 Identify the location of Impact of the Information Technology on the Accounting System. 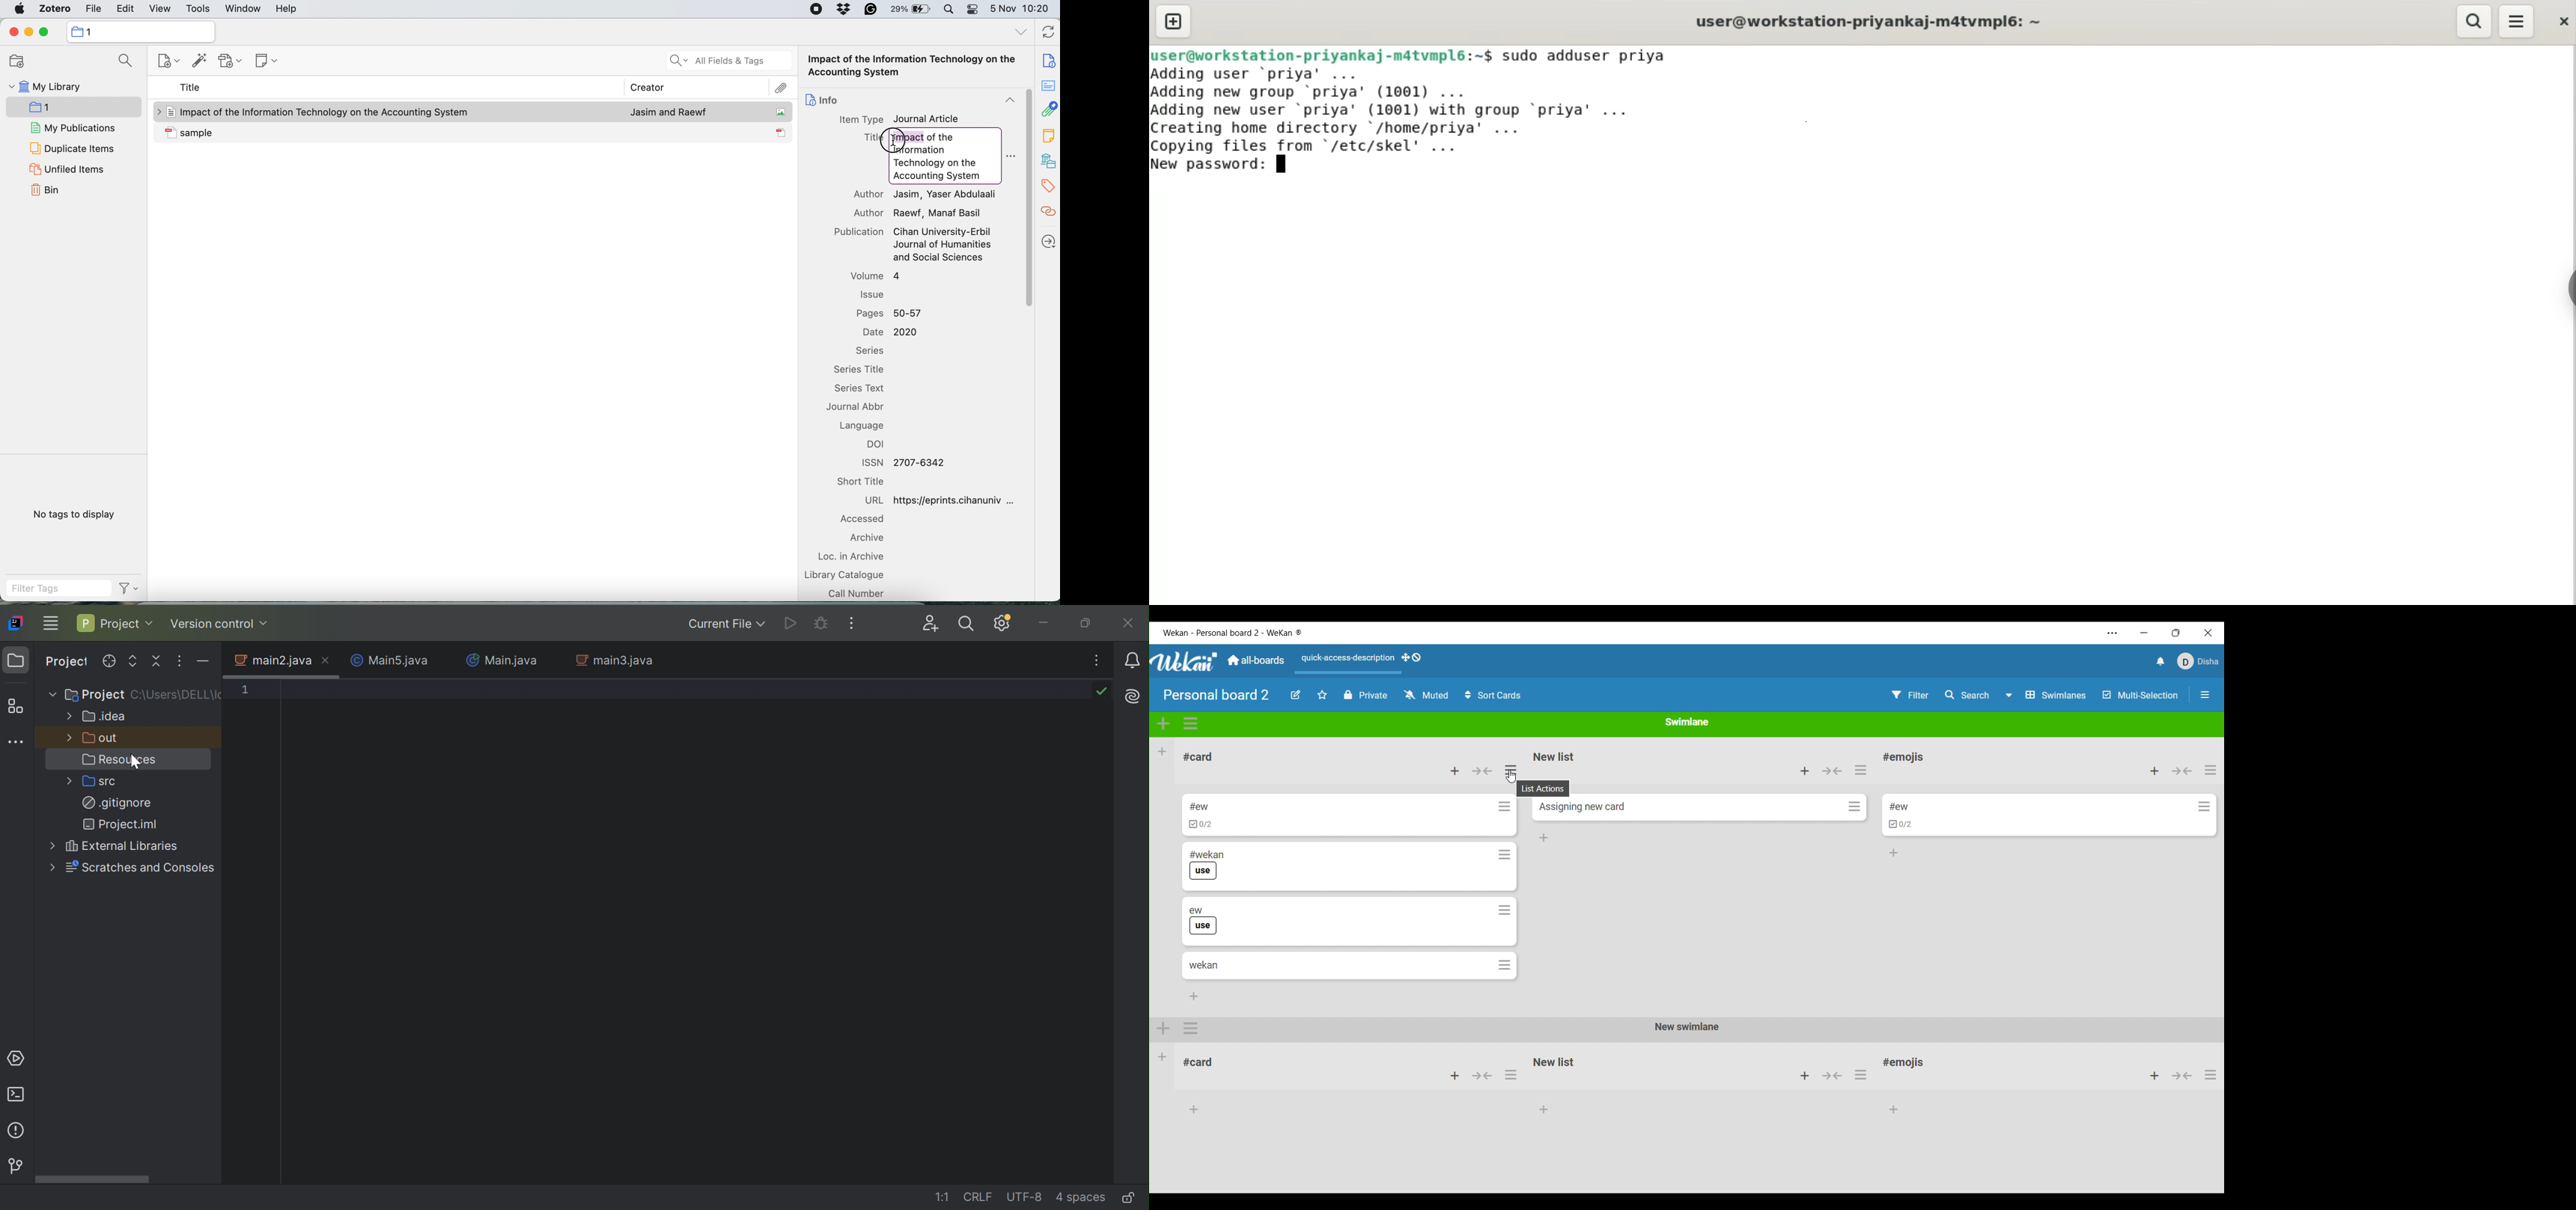
(913, 66).